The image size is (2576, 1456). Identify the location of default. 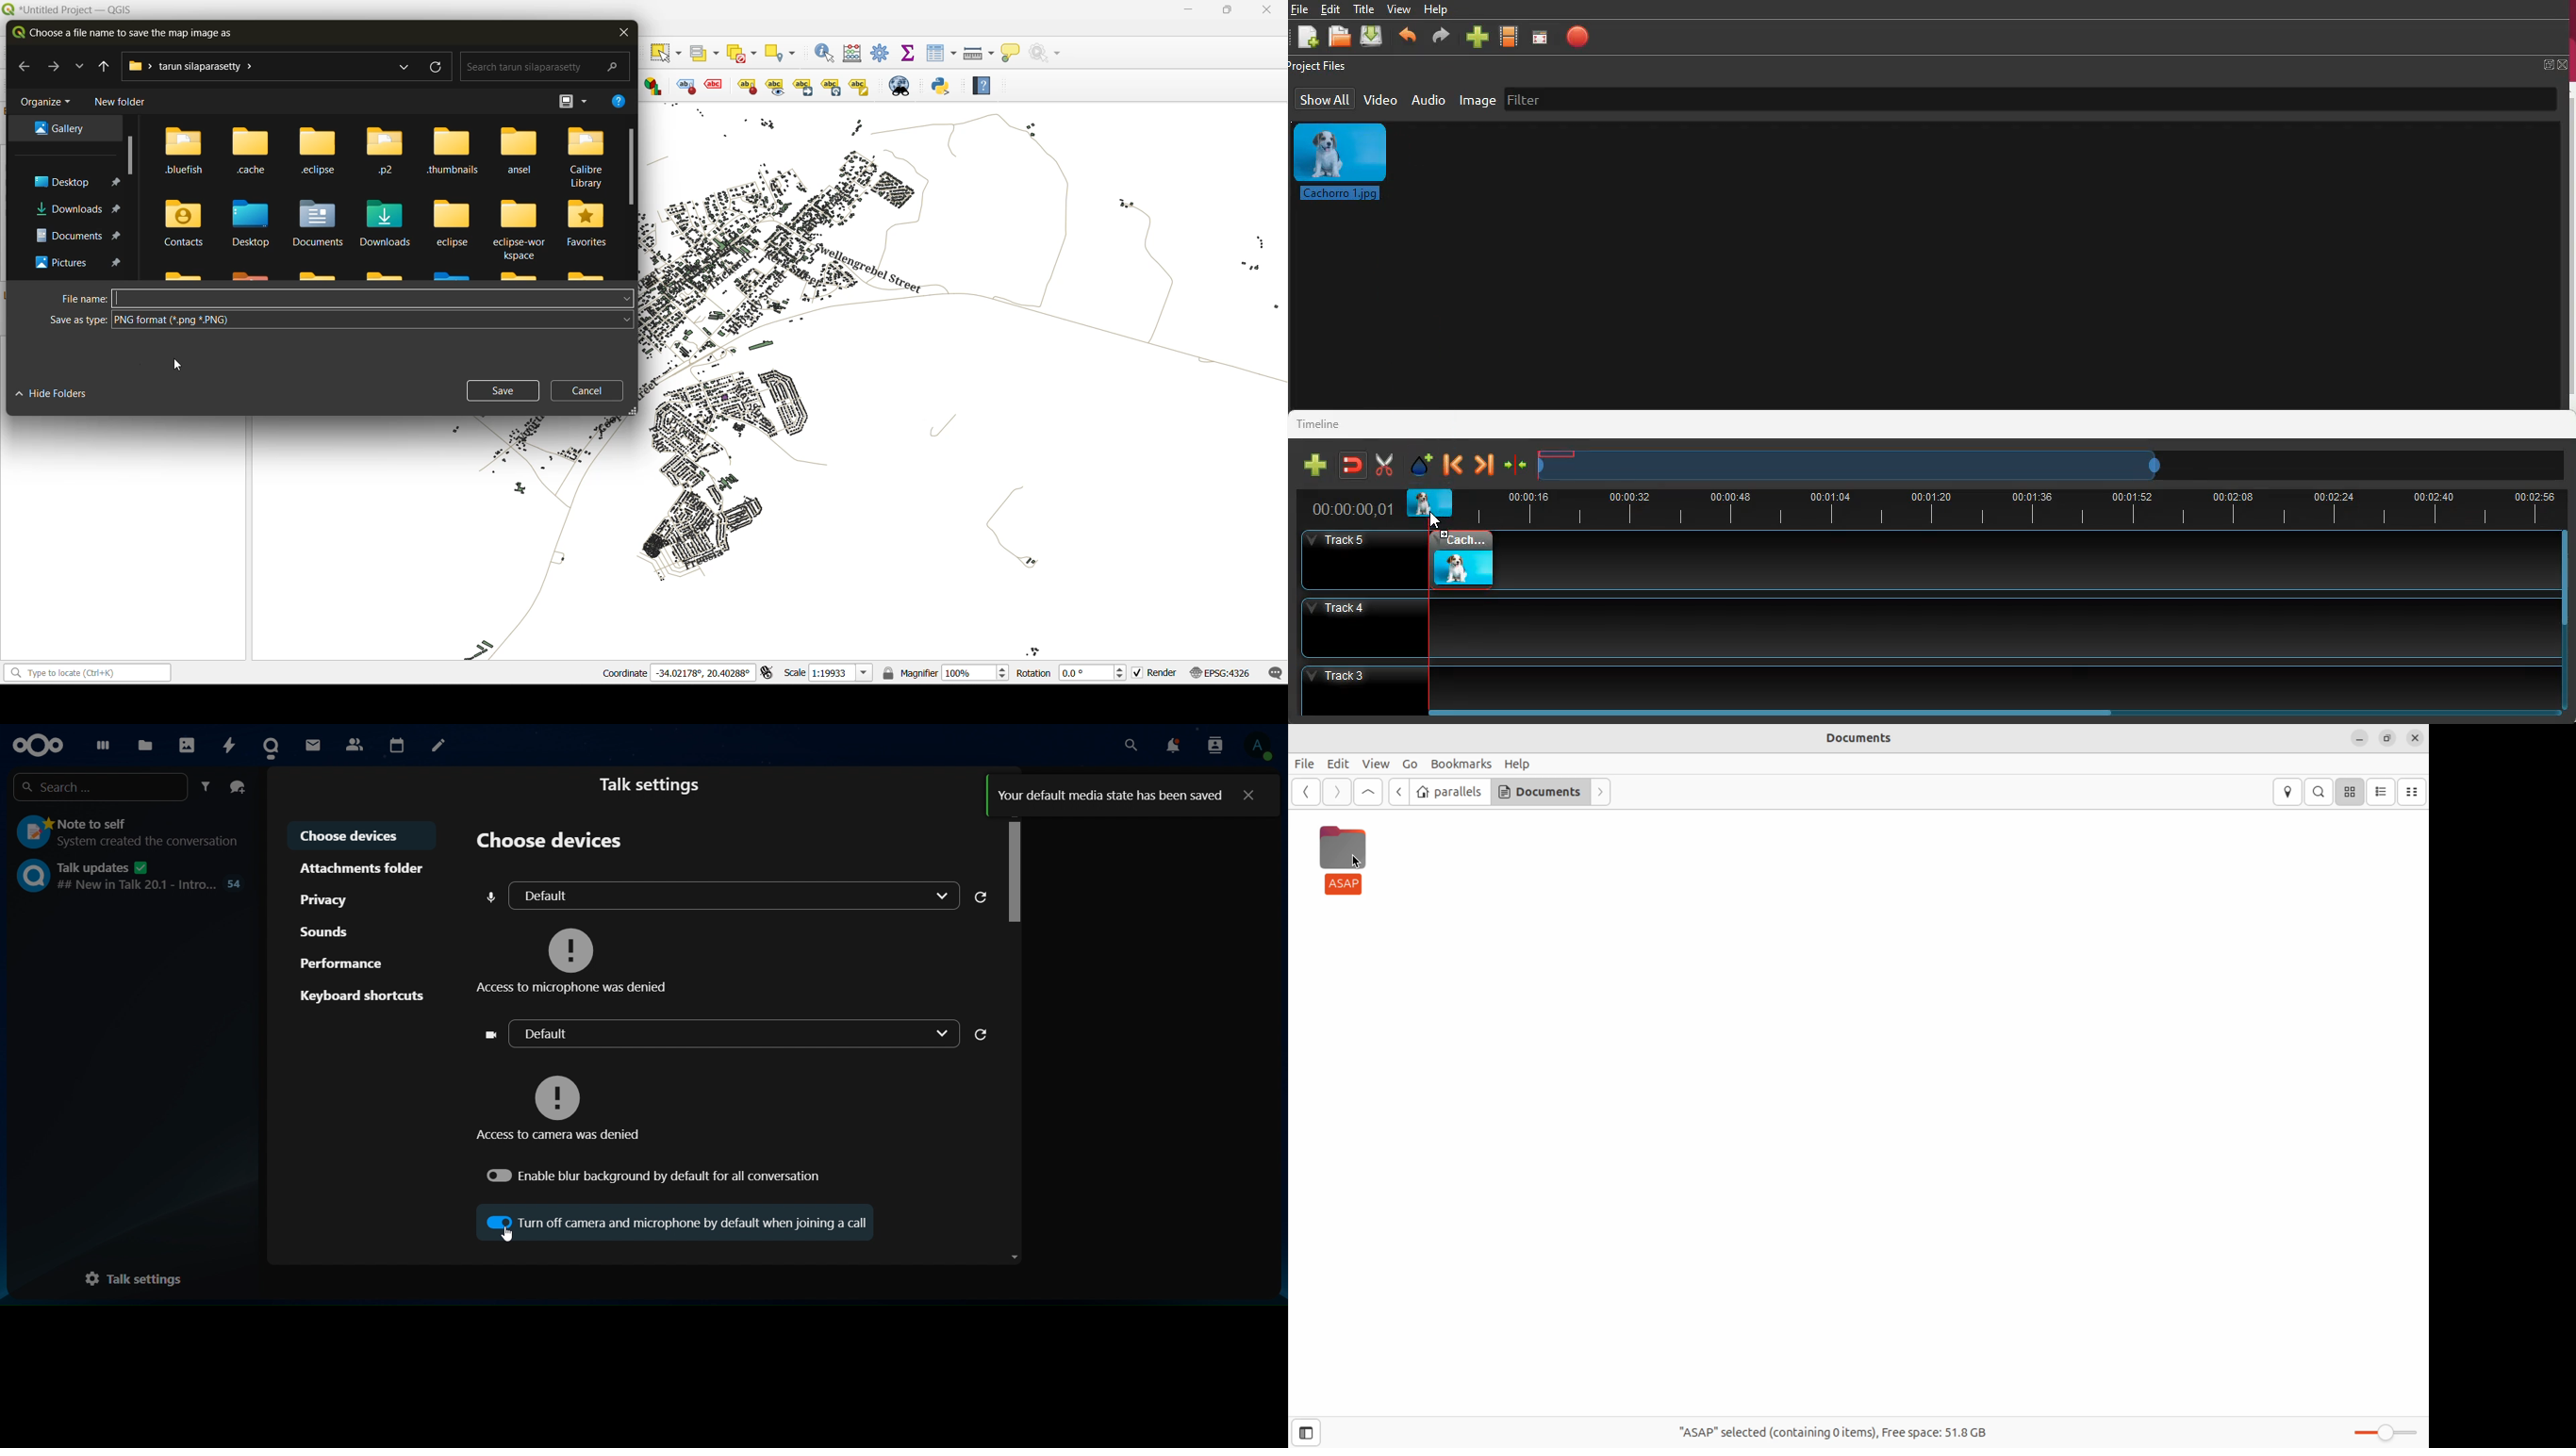
(724, 1035).